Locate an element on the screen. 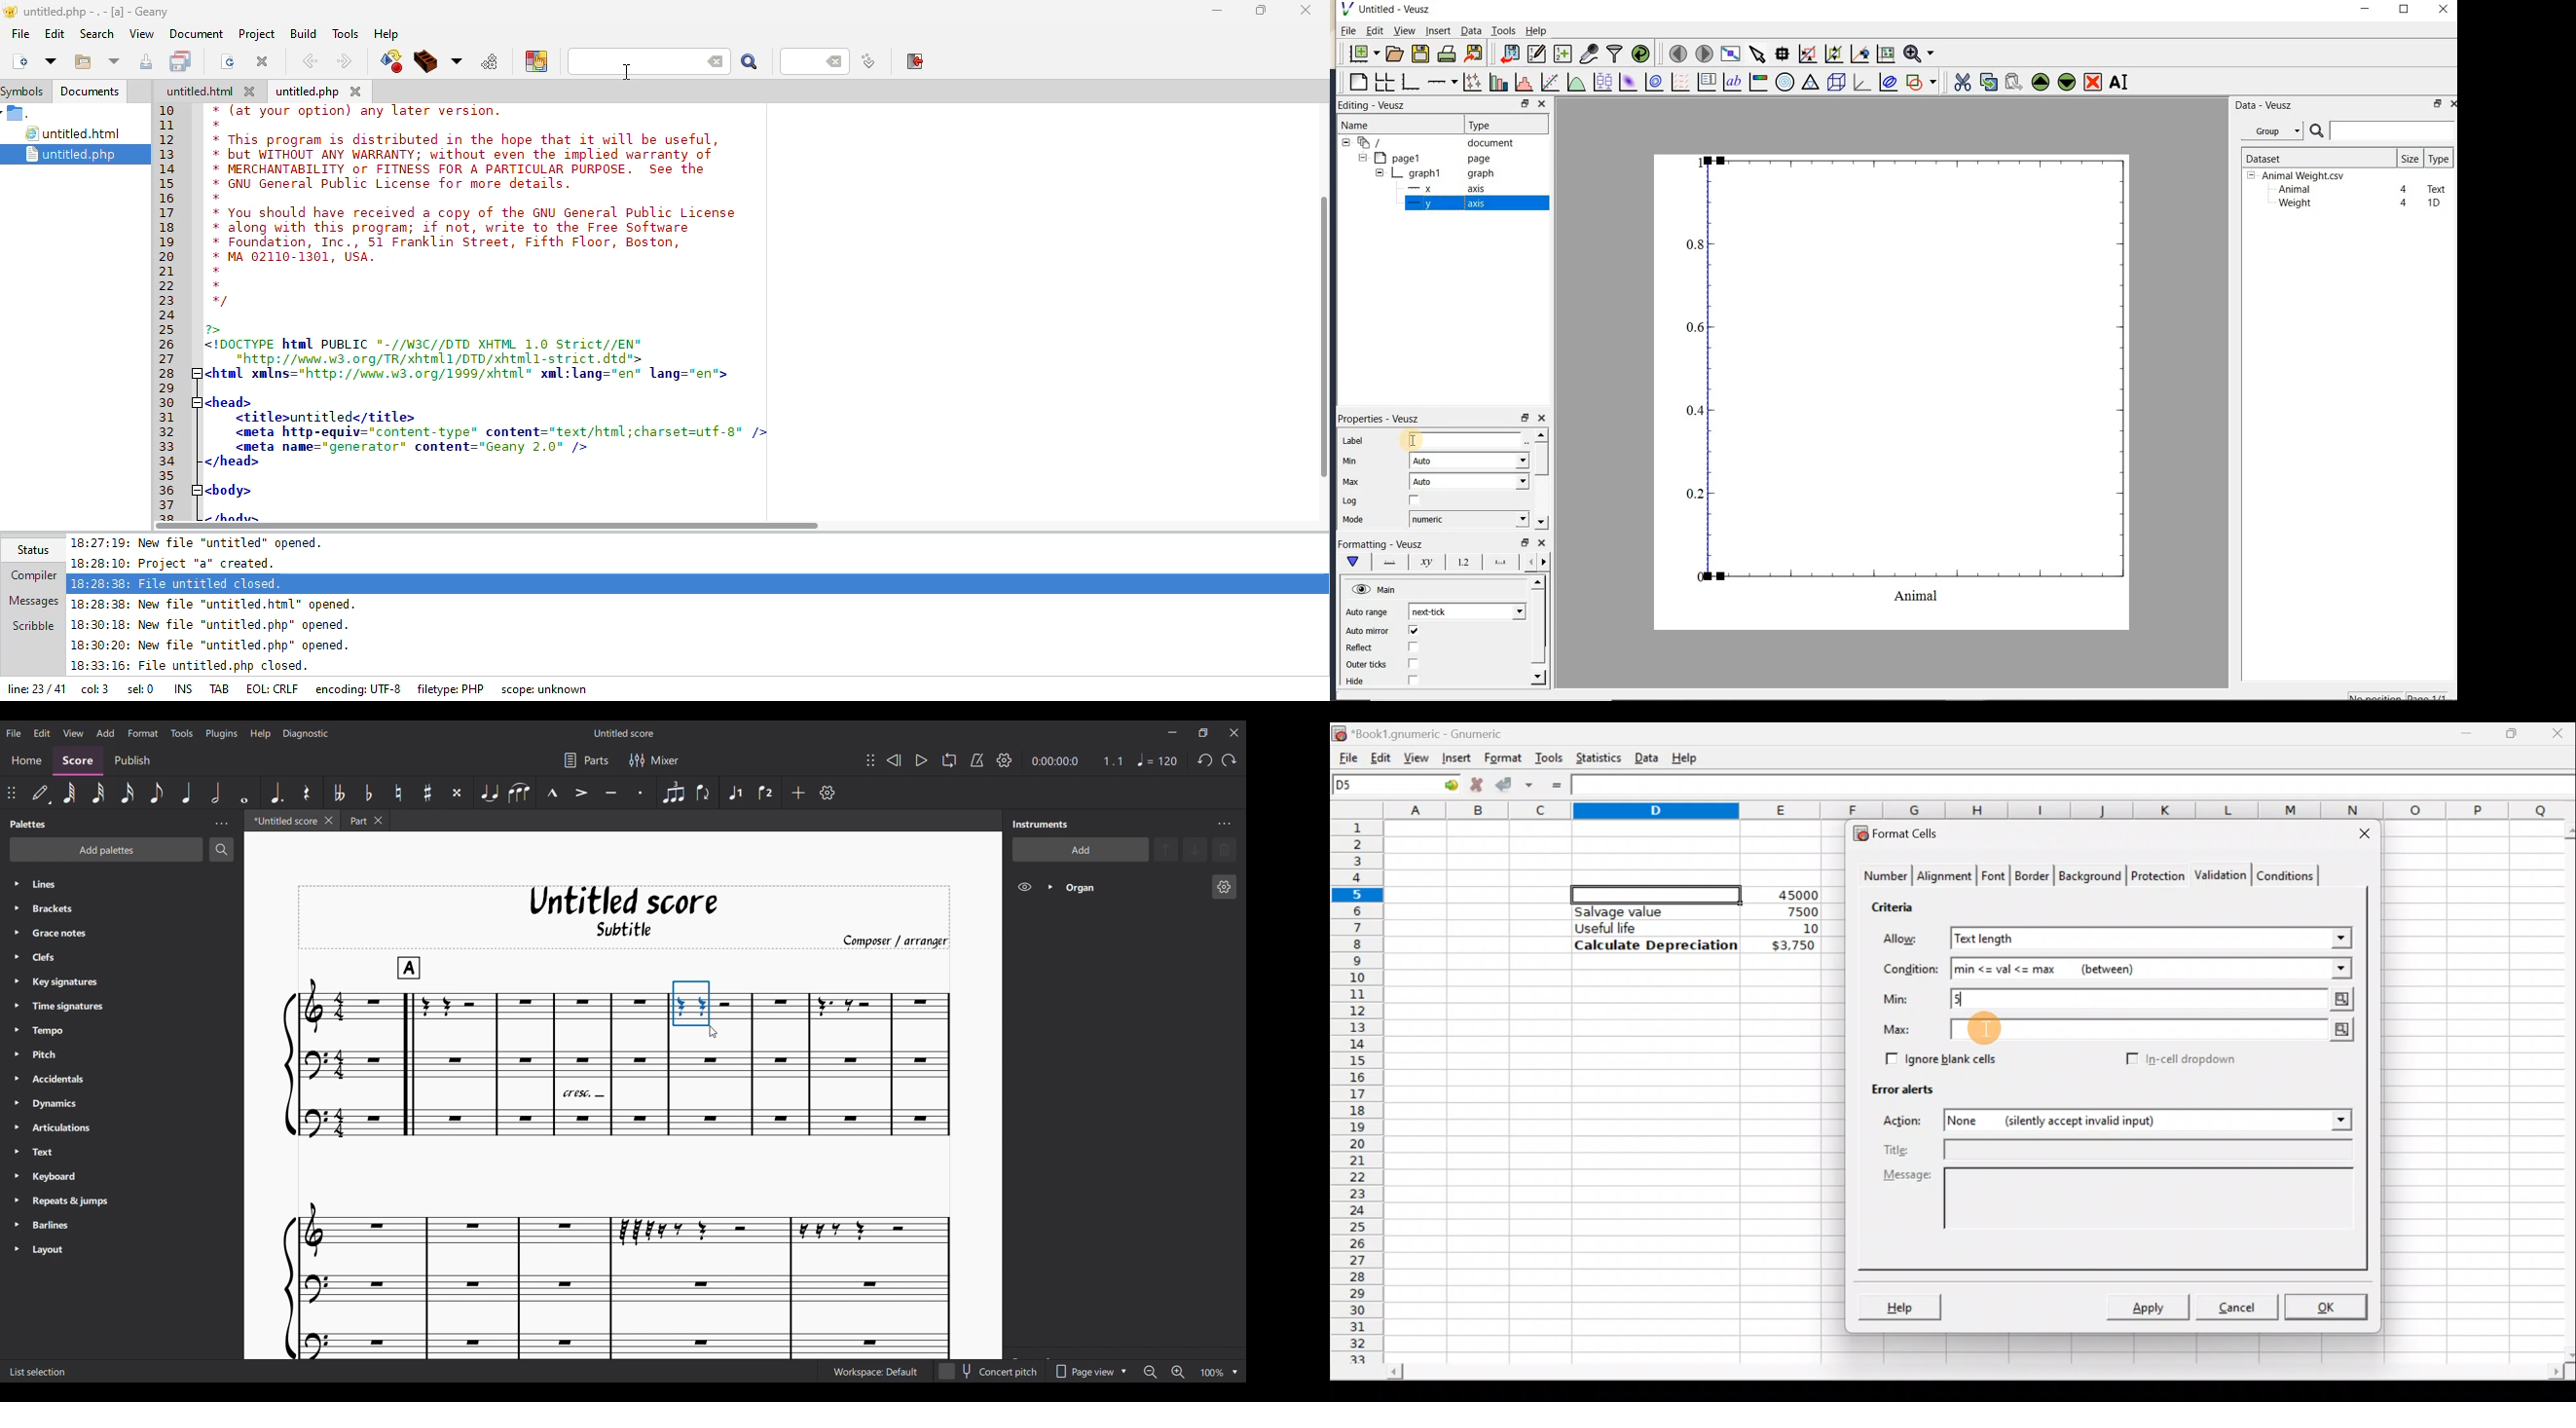  Zoom in is located at coordinates (1177, 1371).